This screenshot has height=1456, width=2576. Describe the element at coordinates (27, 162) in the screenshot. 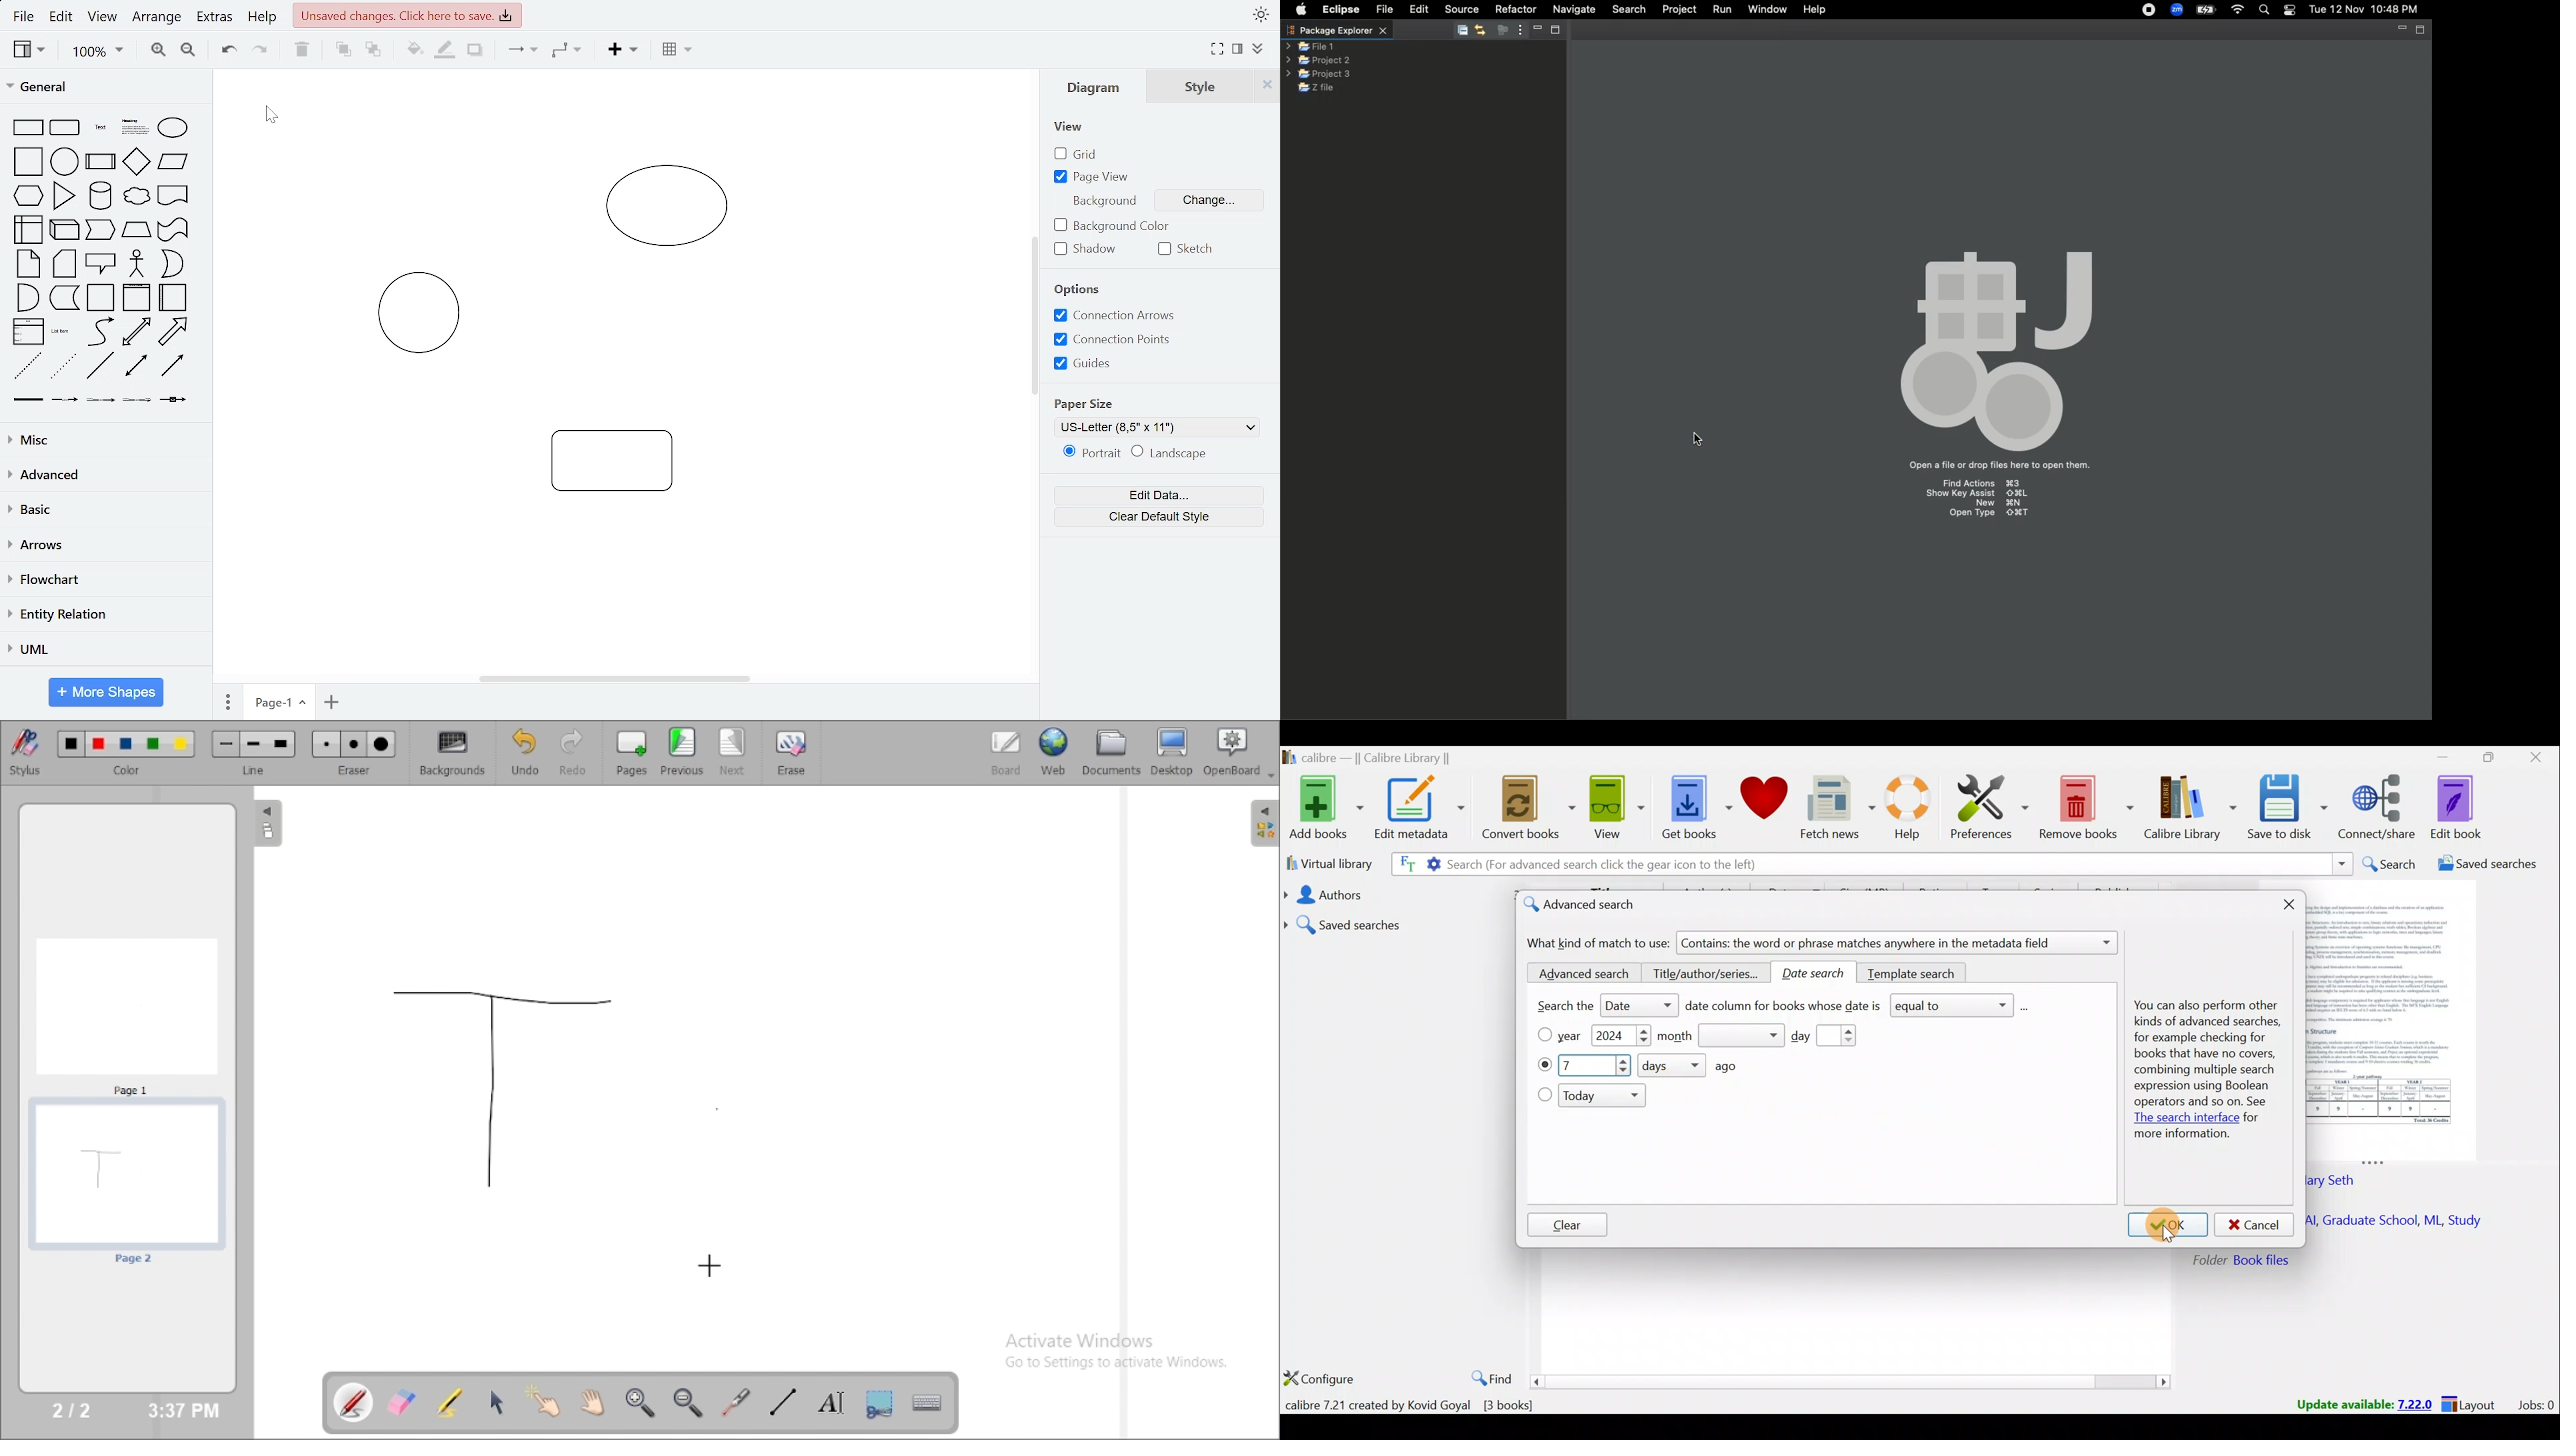

I see `square` at that location.